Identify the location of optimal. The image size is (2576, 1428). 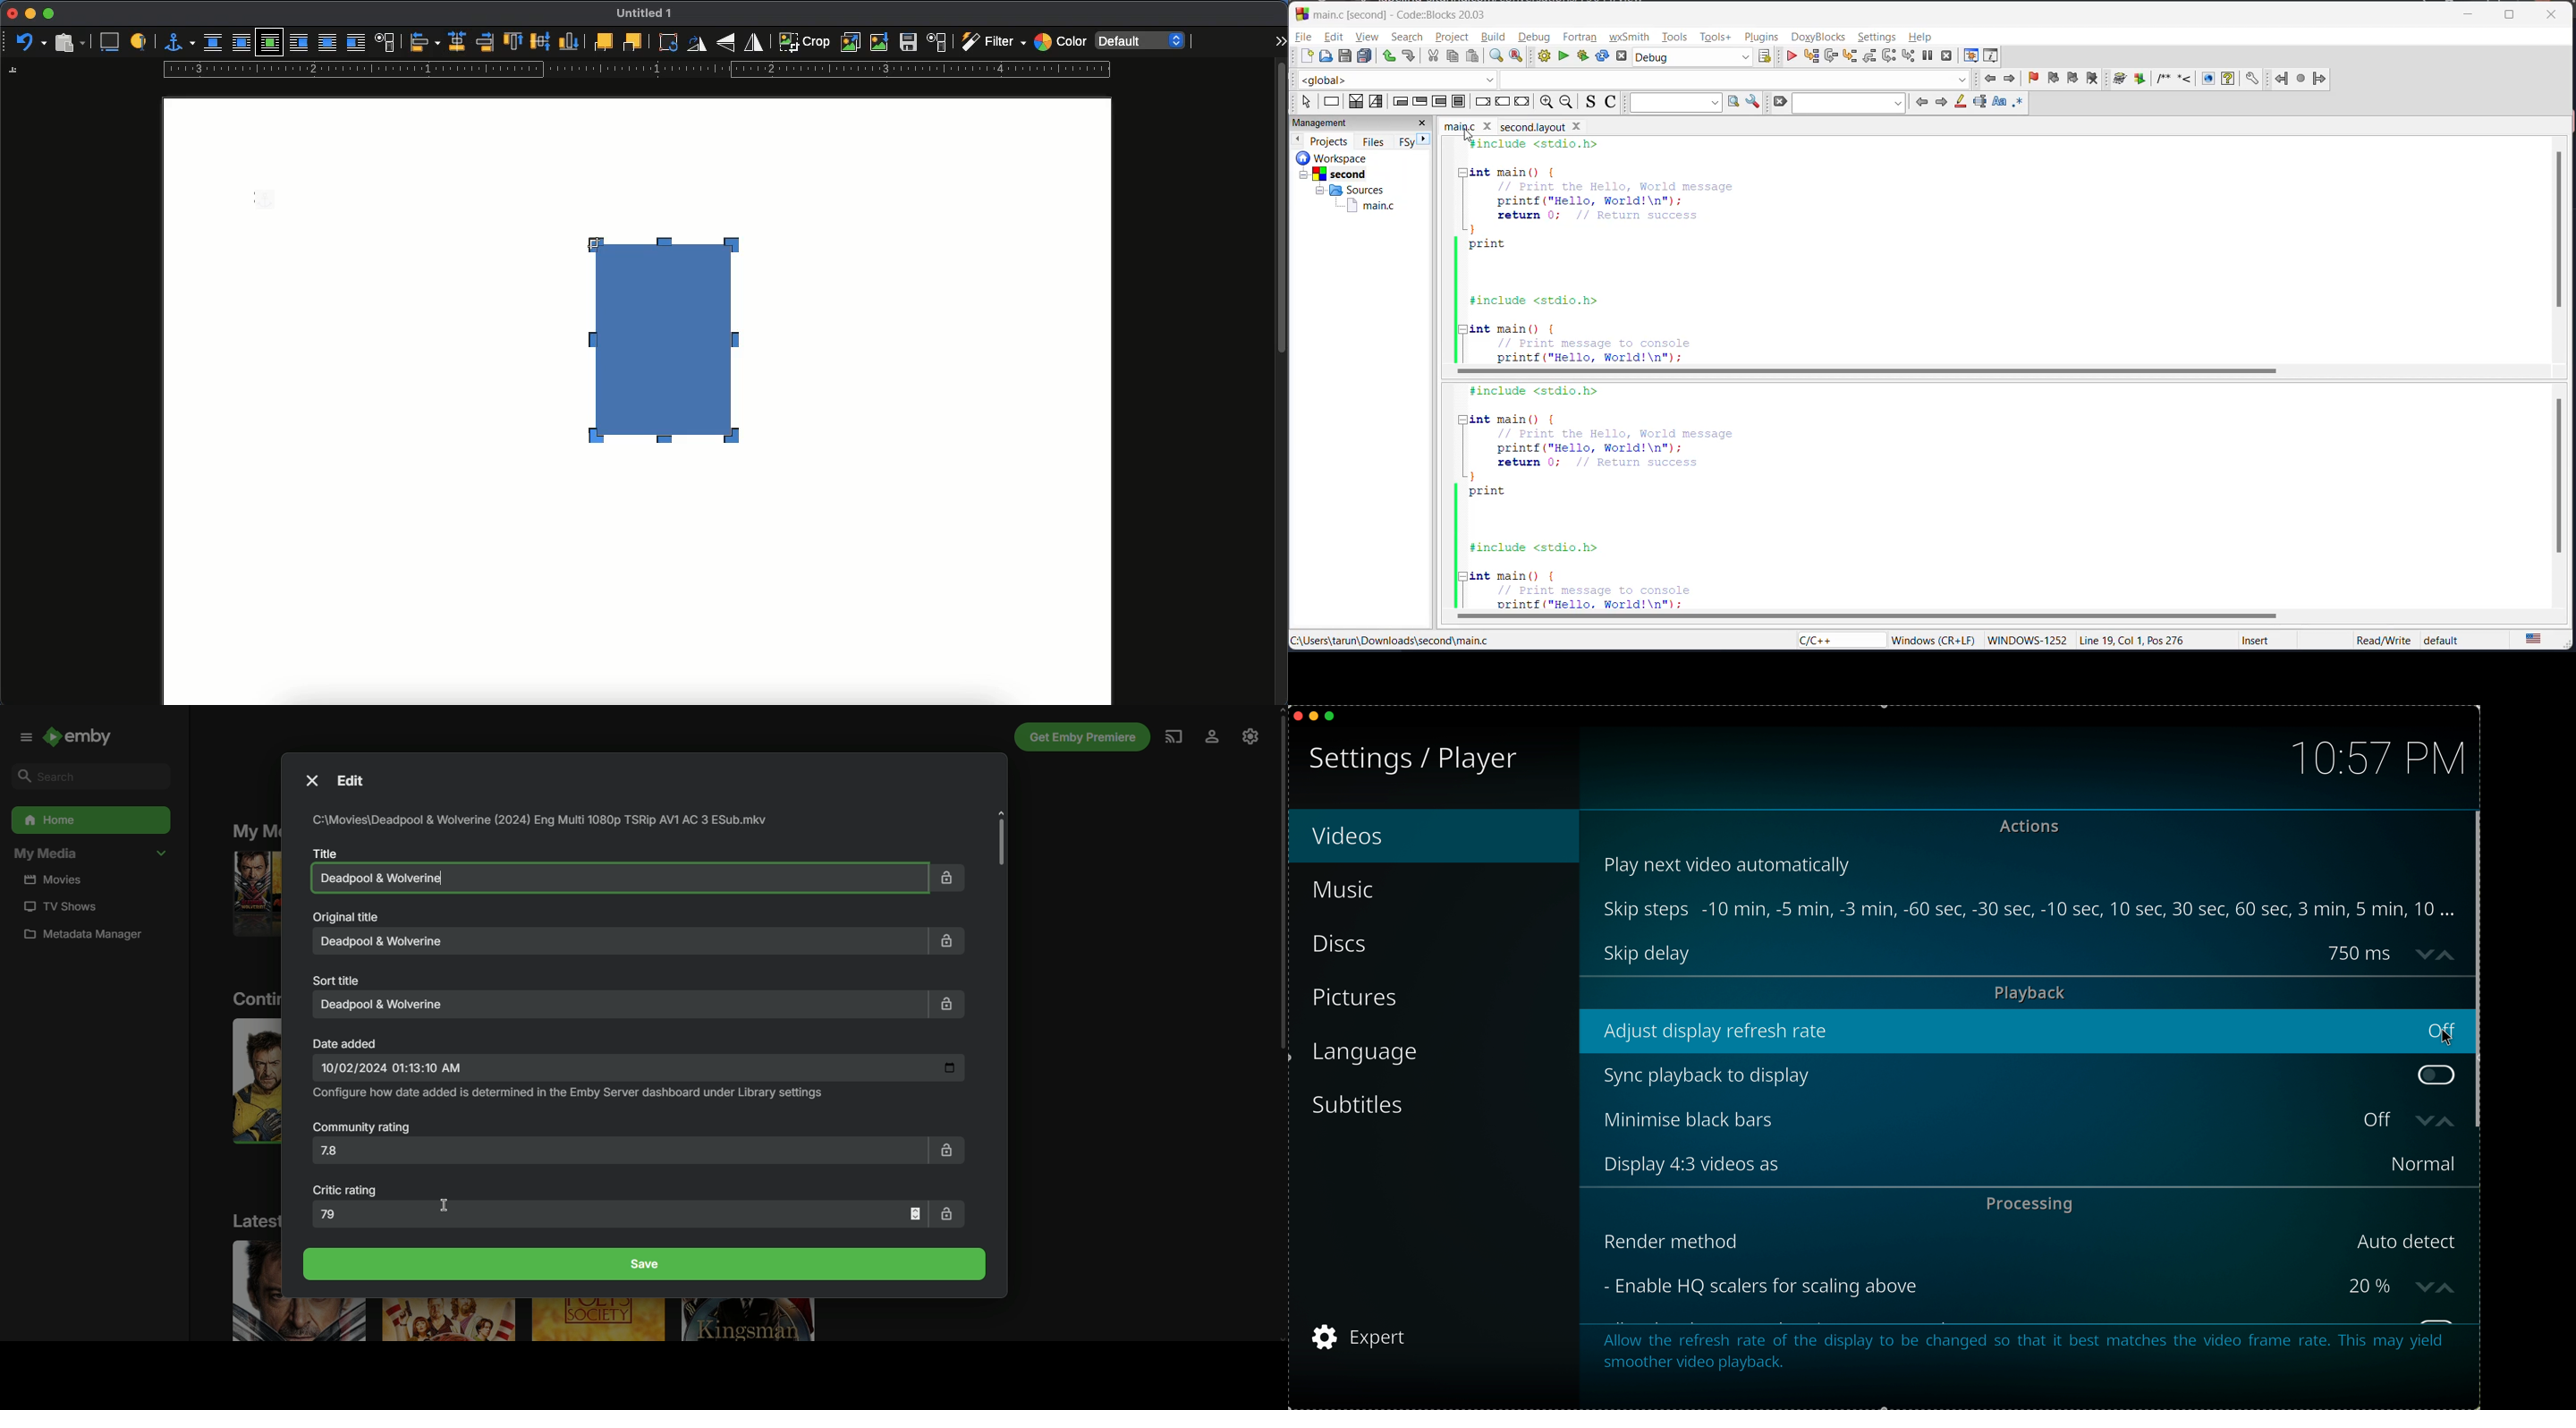
(268, 44).